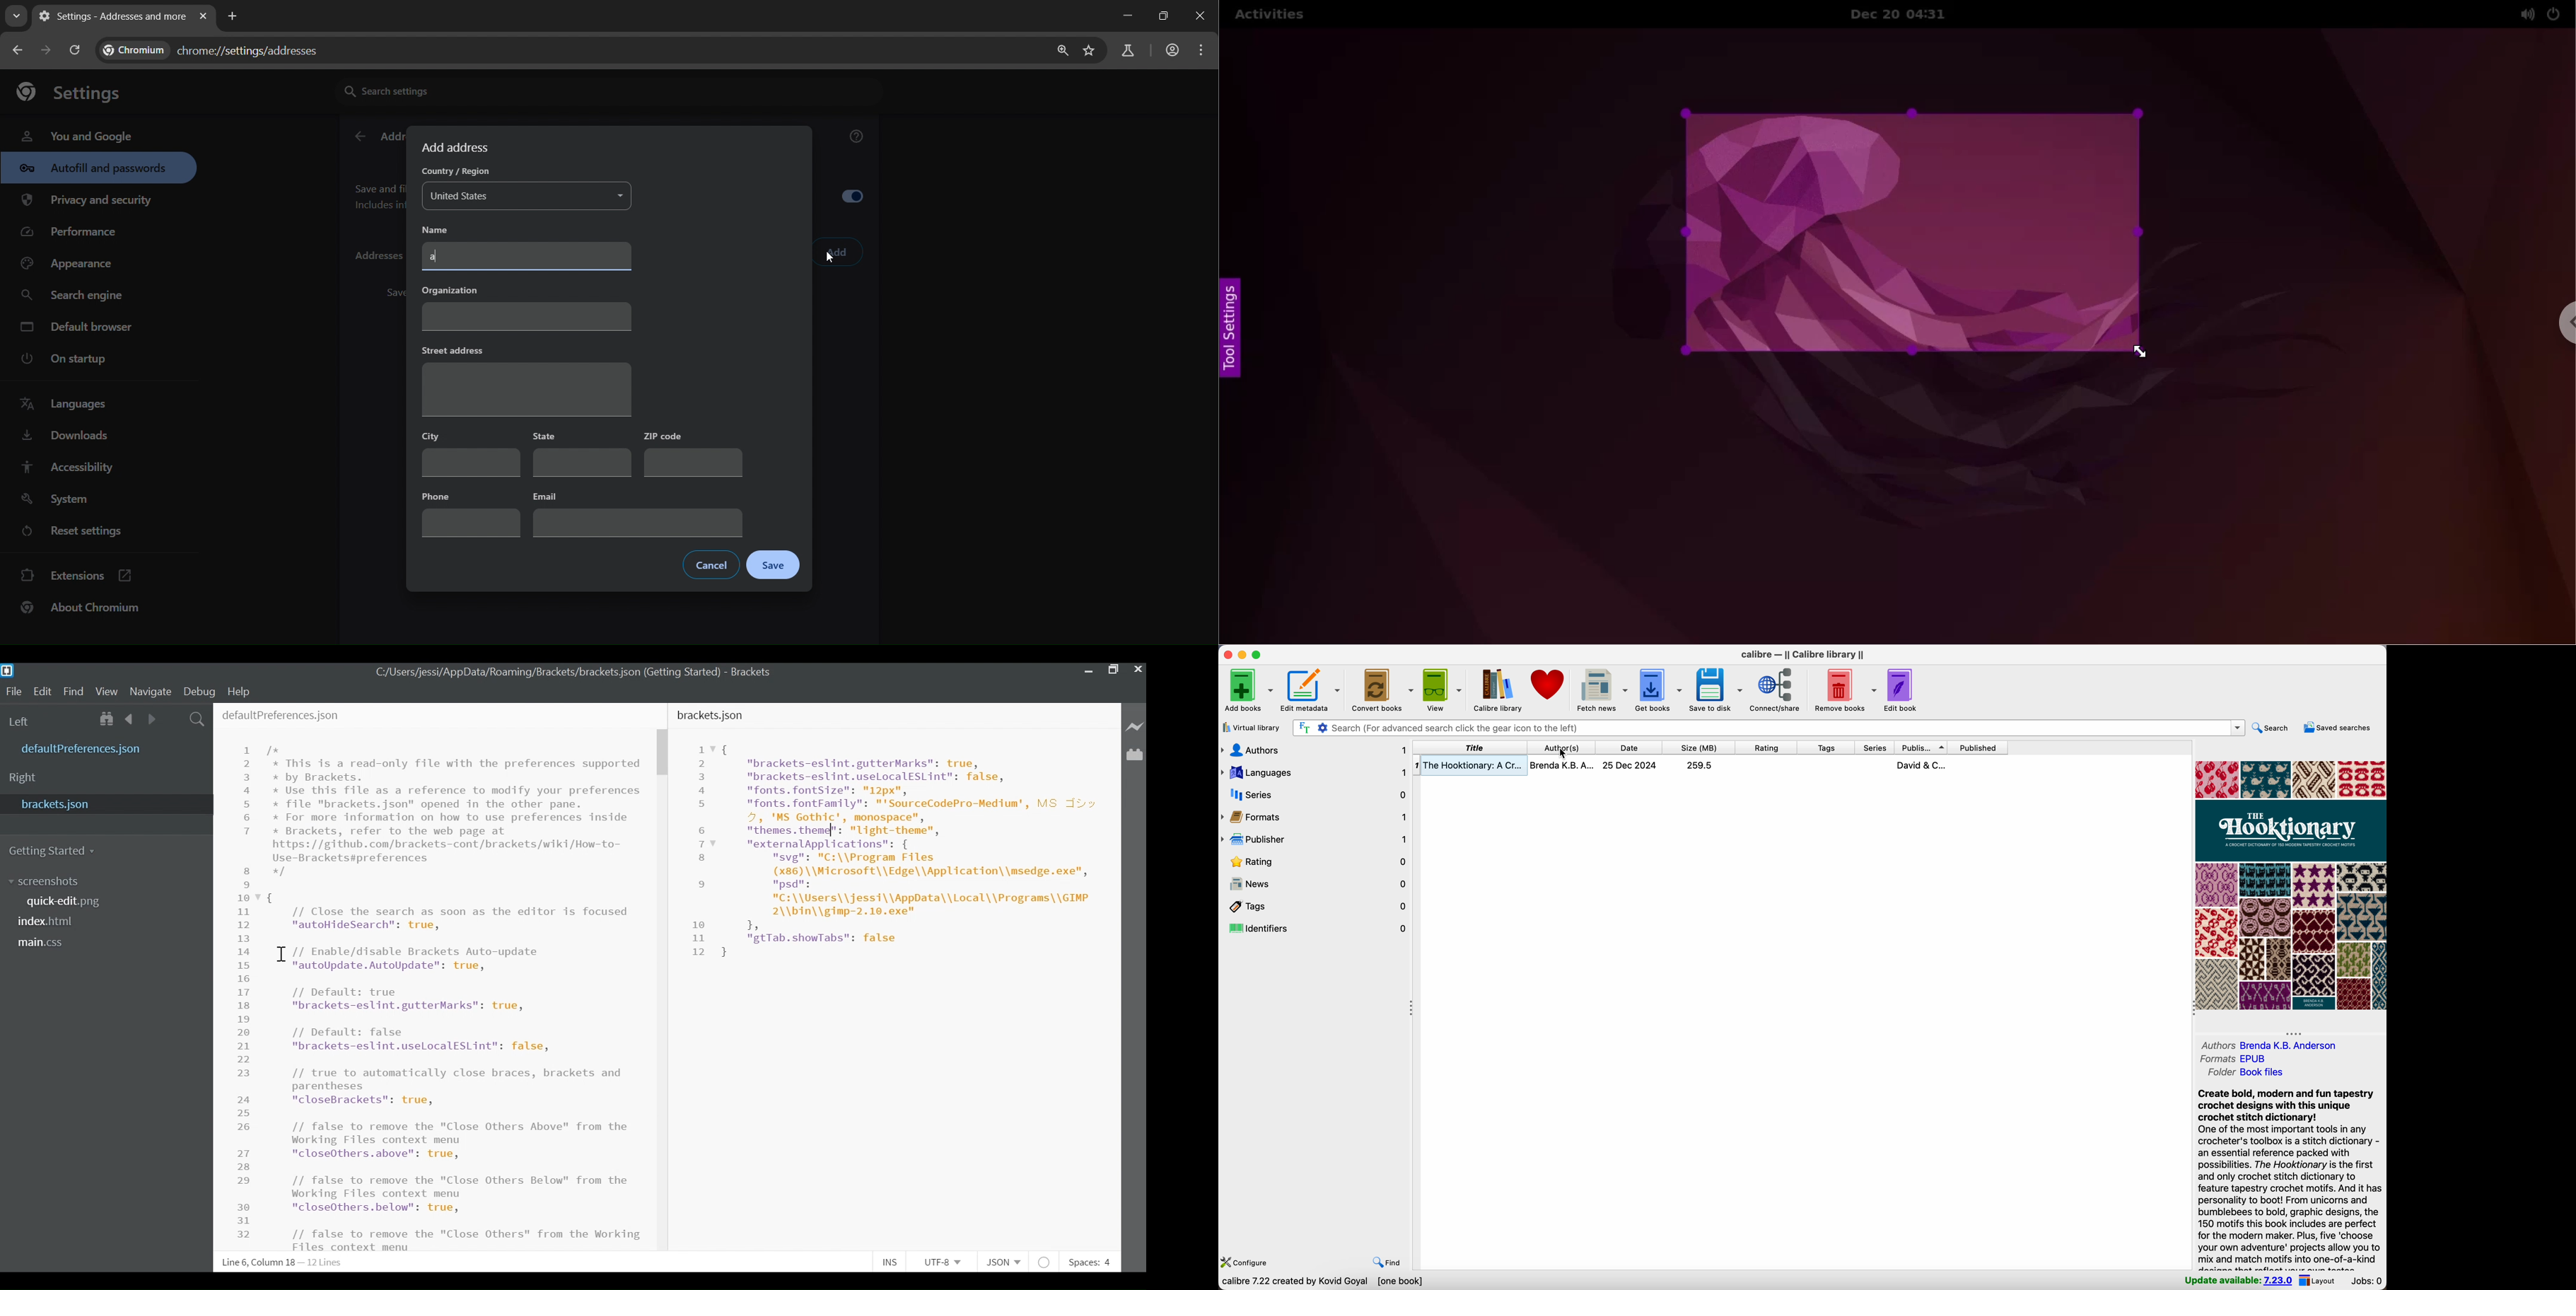  I want to click on Split the Editor Vertically or Horizontally, so click(174, 718).